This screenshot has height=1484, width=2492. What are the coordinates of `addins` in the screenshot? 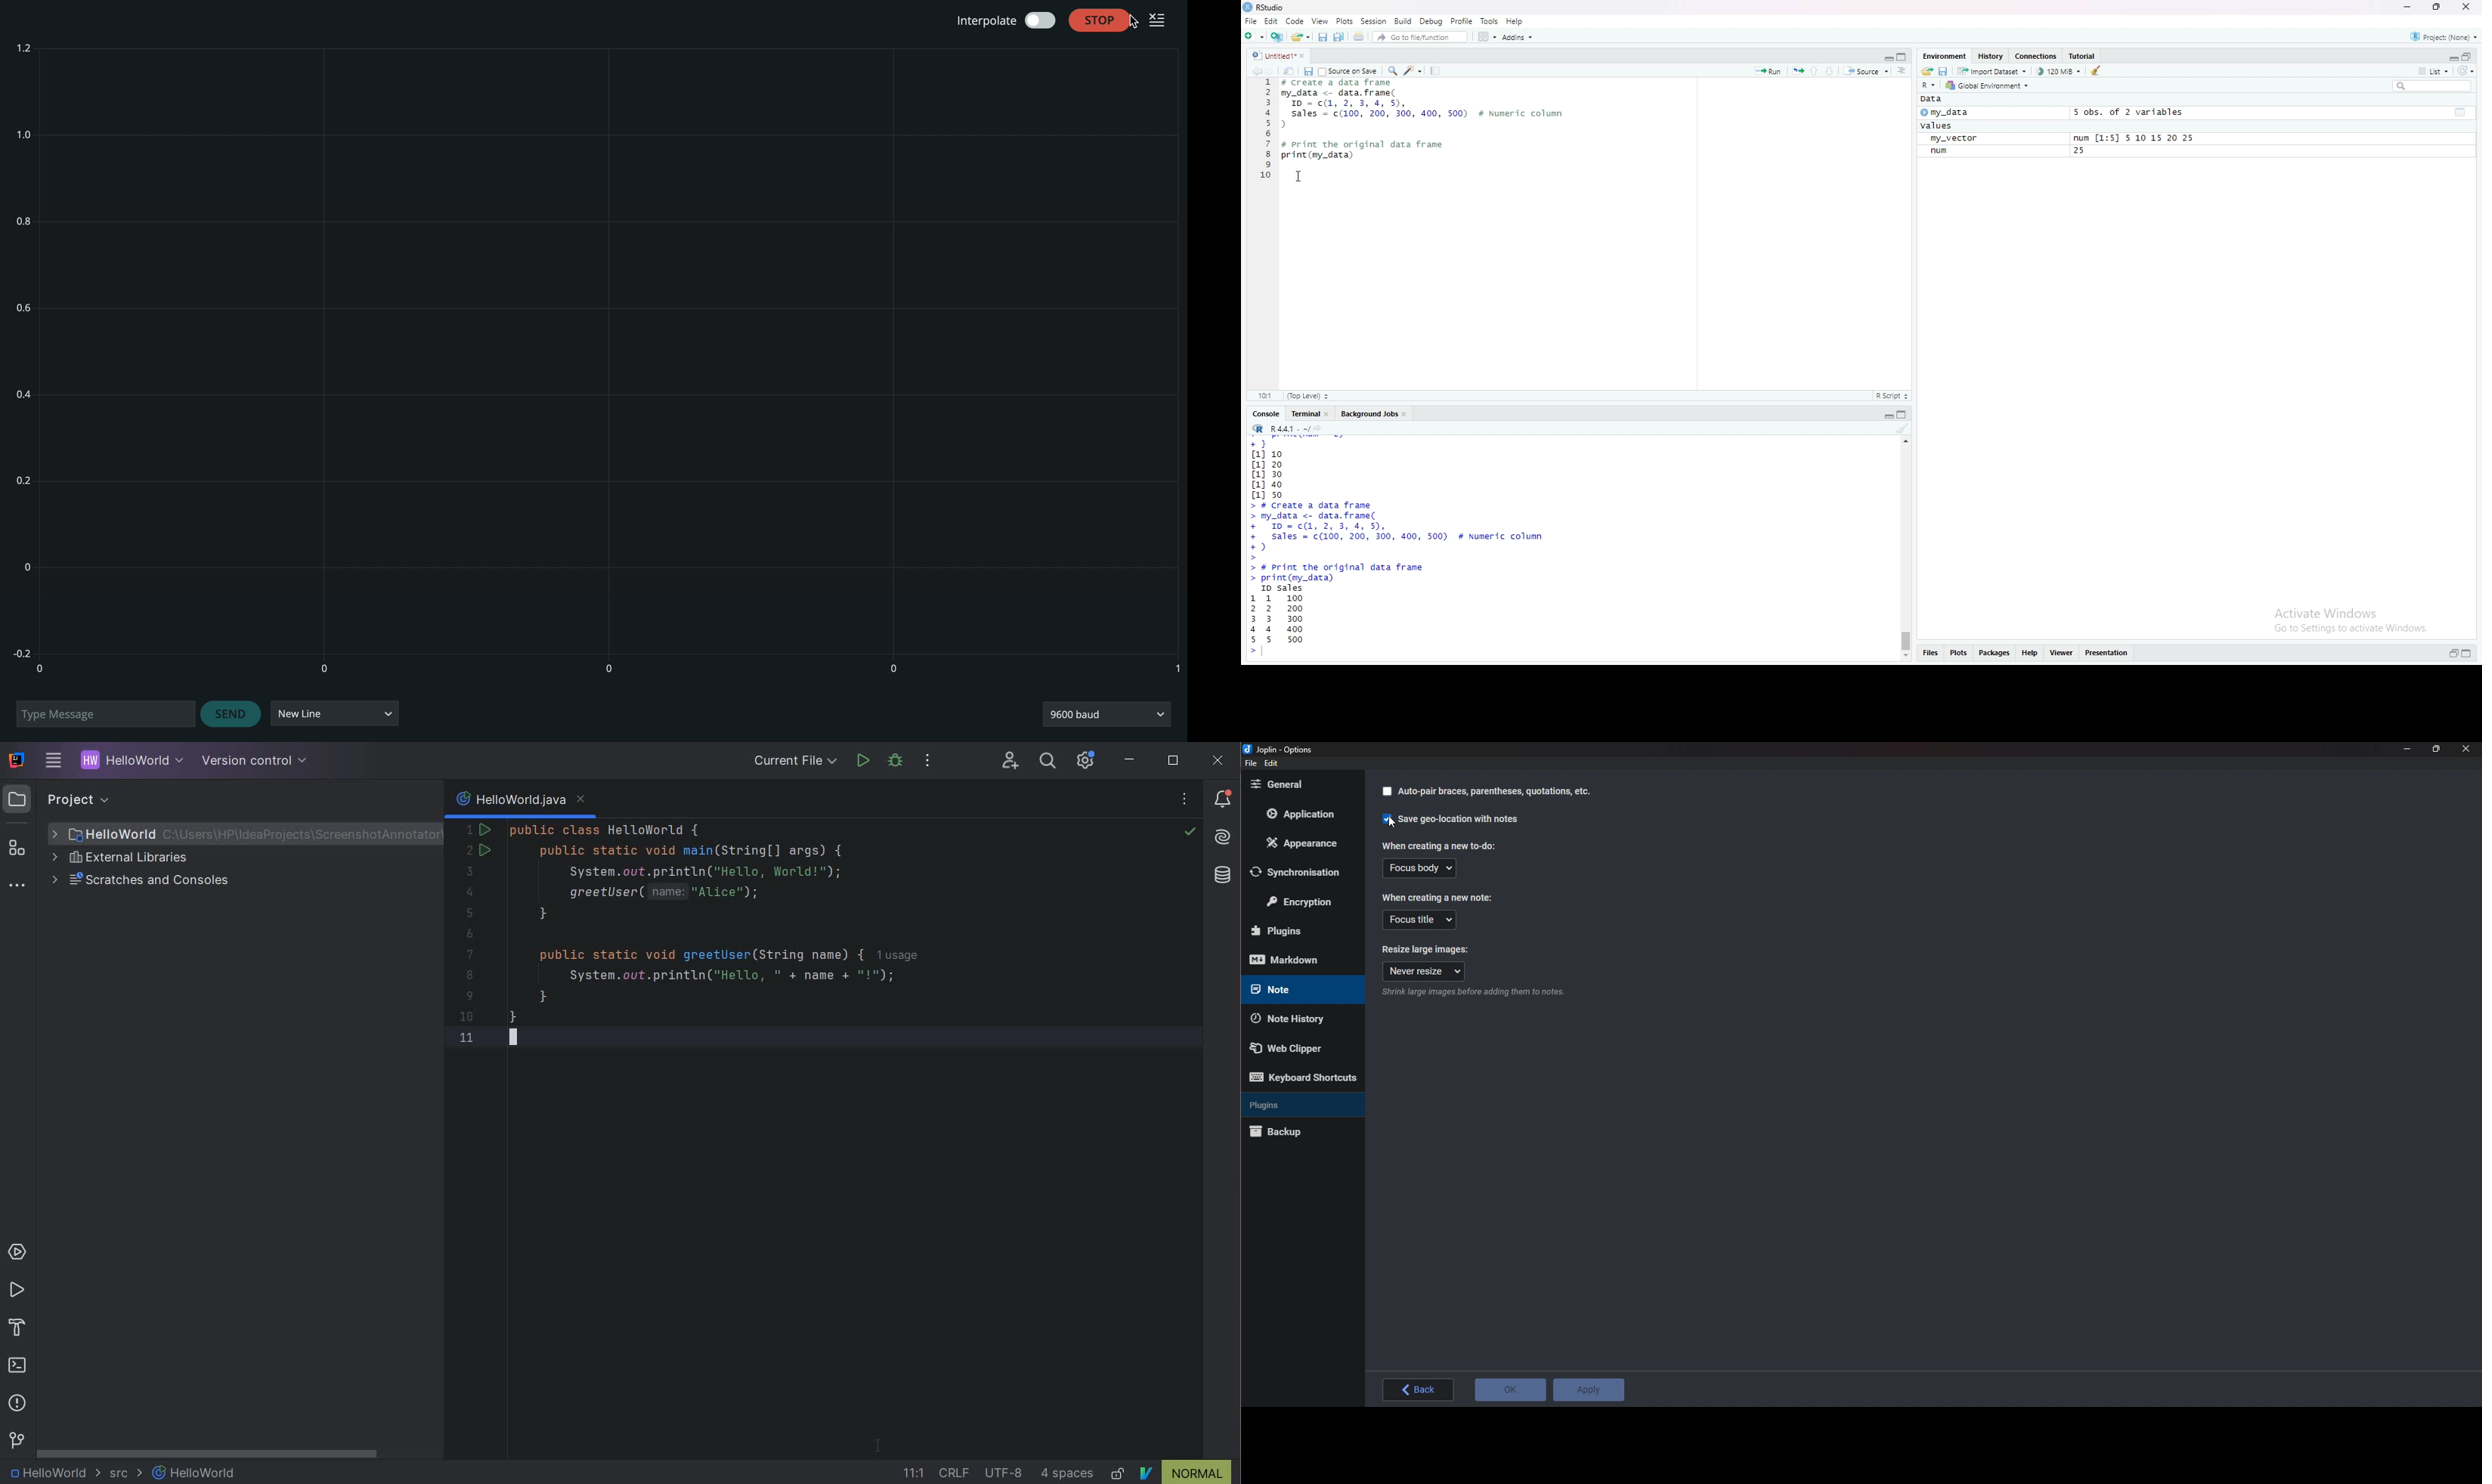 It's located at (1517, 37).